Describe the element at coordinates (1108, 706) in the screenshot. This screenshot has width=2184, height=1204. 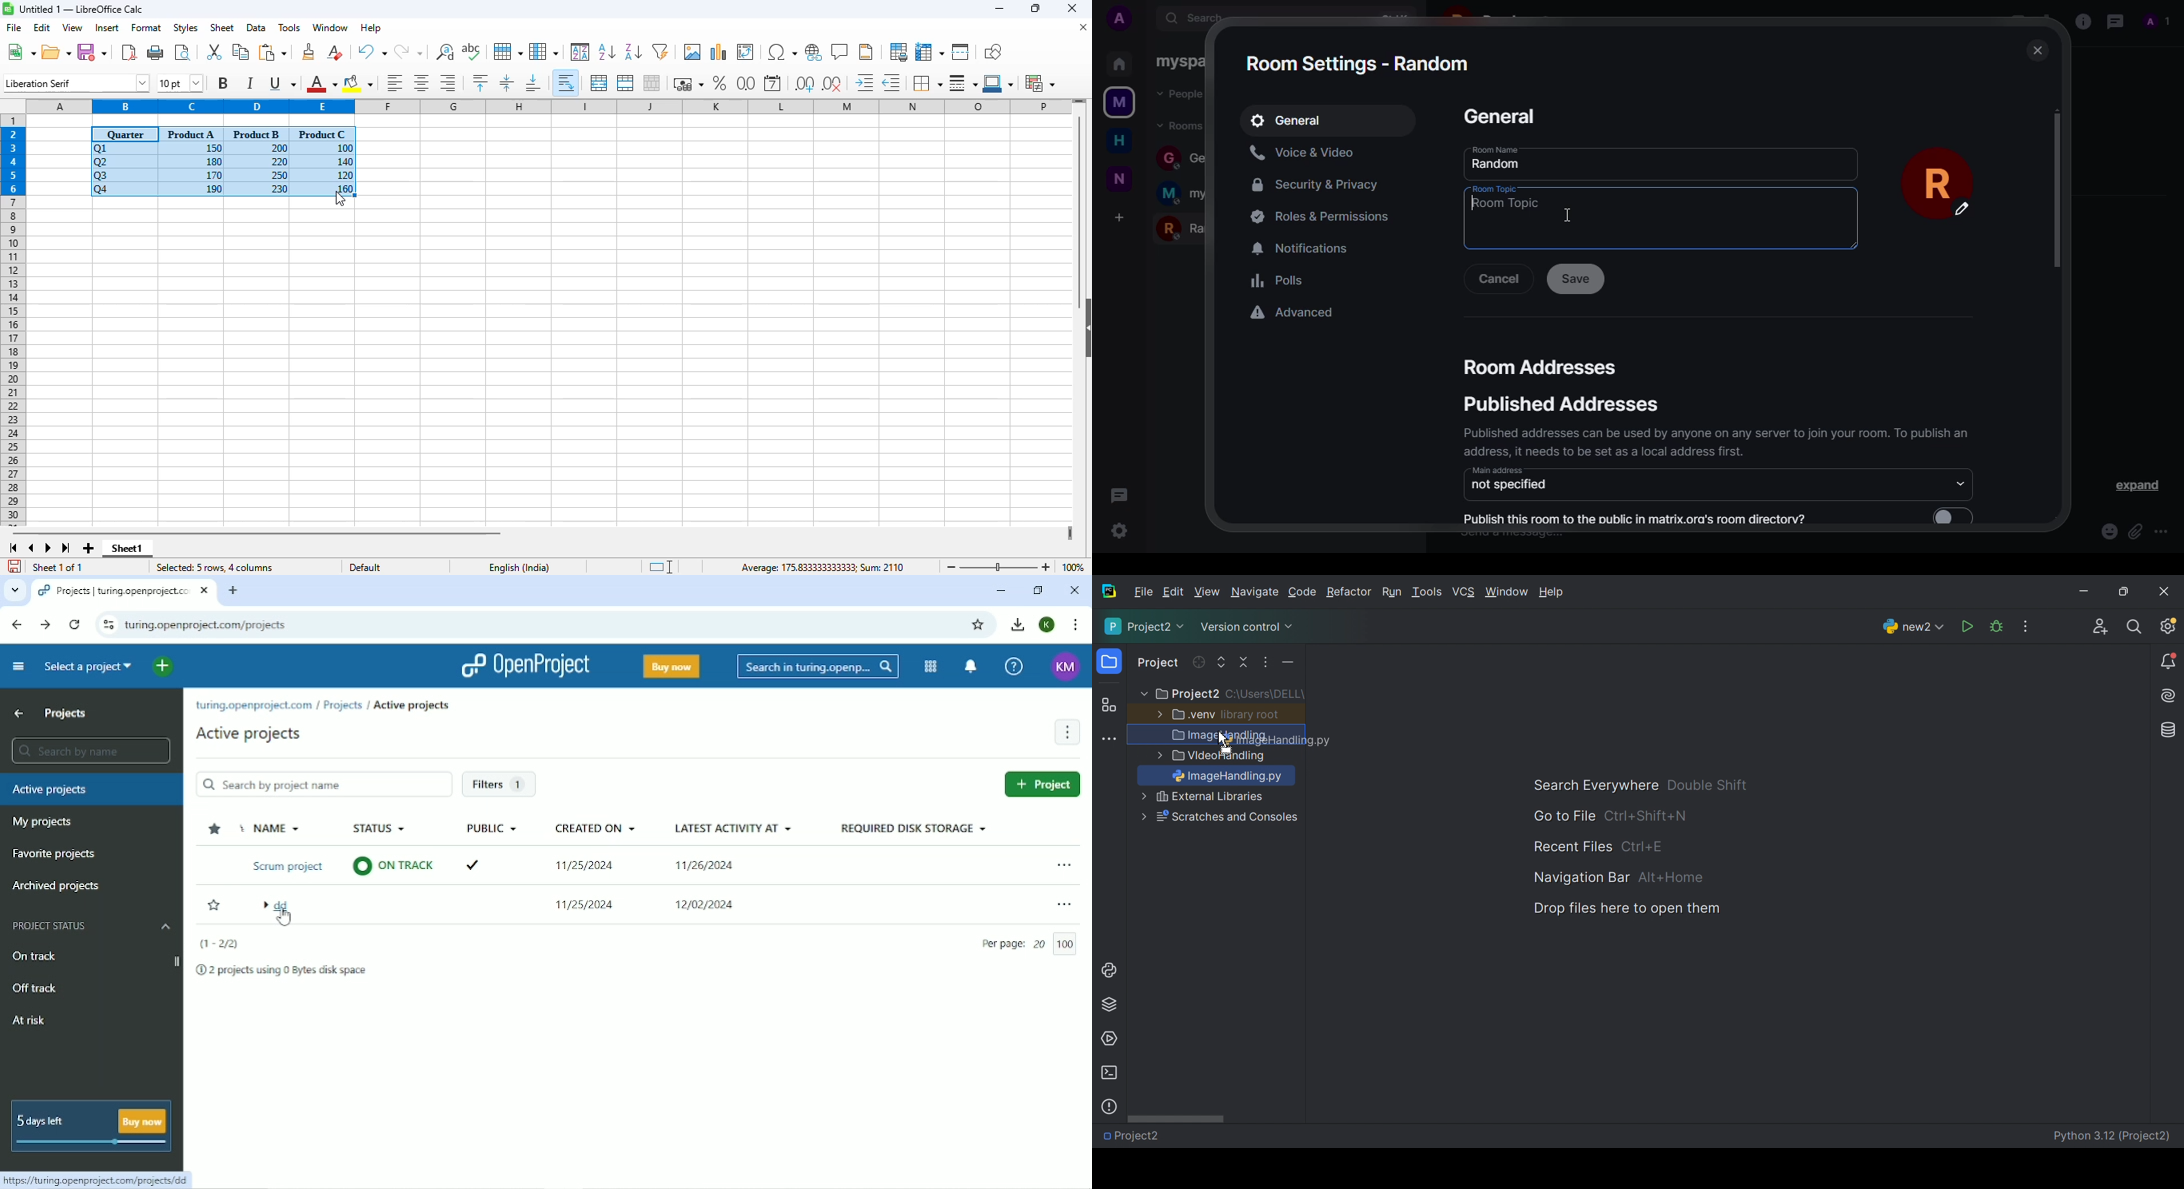
I see `Structure` at that location.